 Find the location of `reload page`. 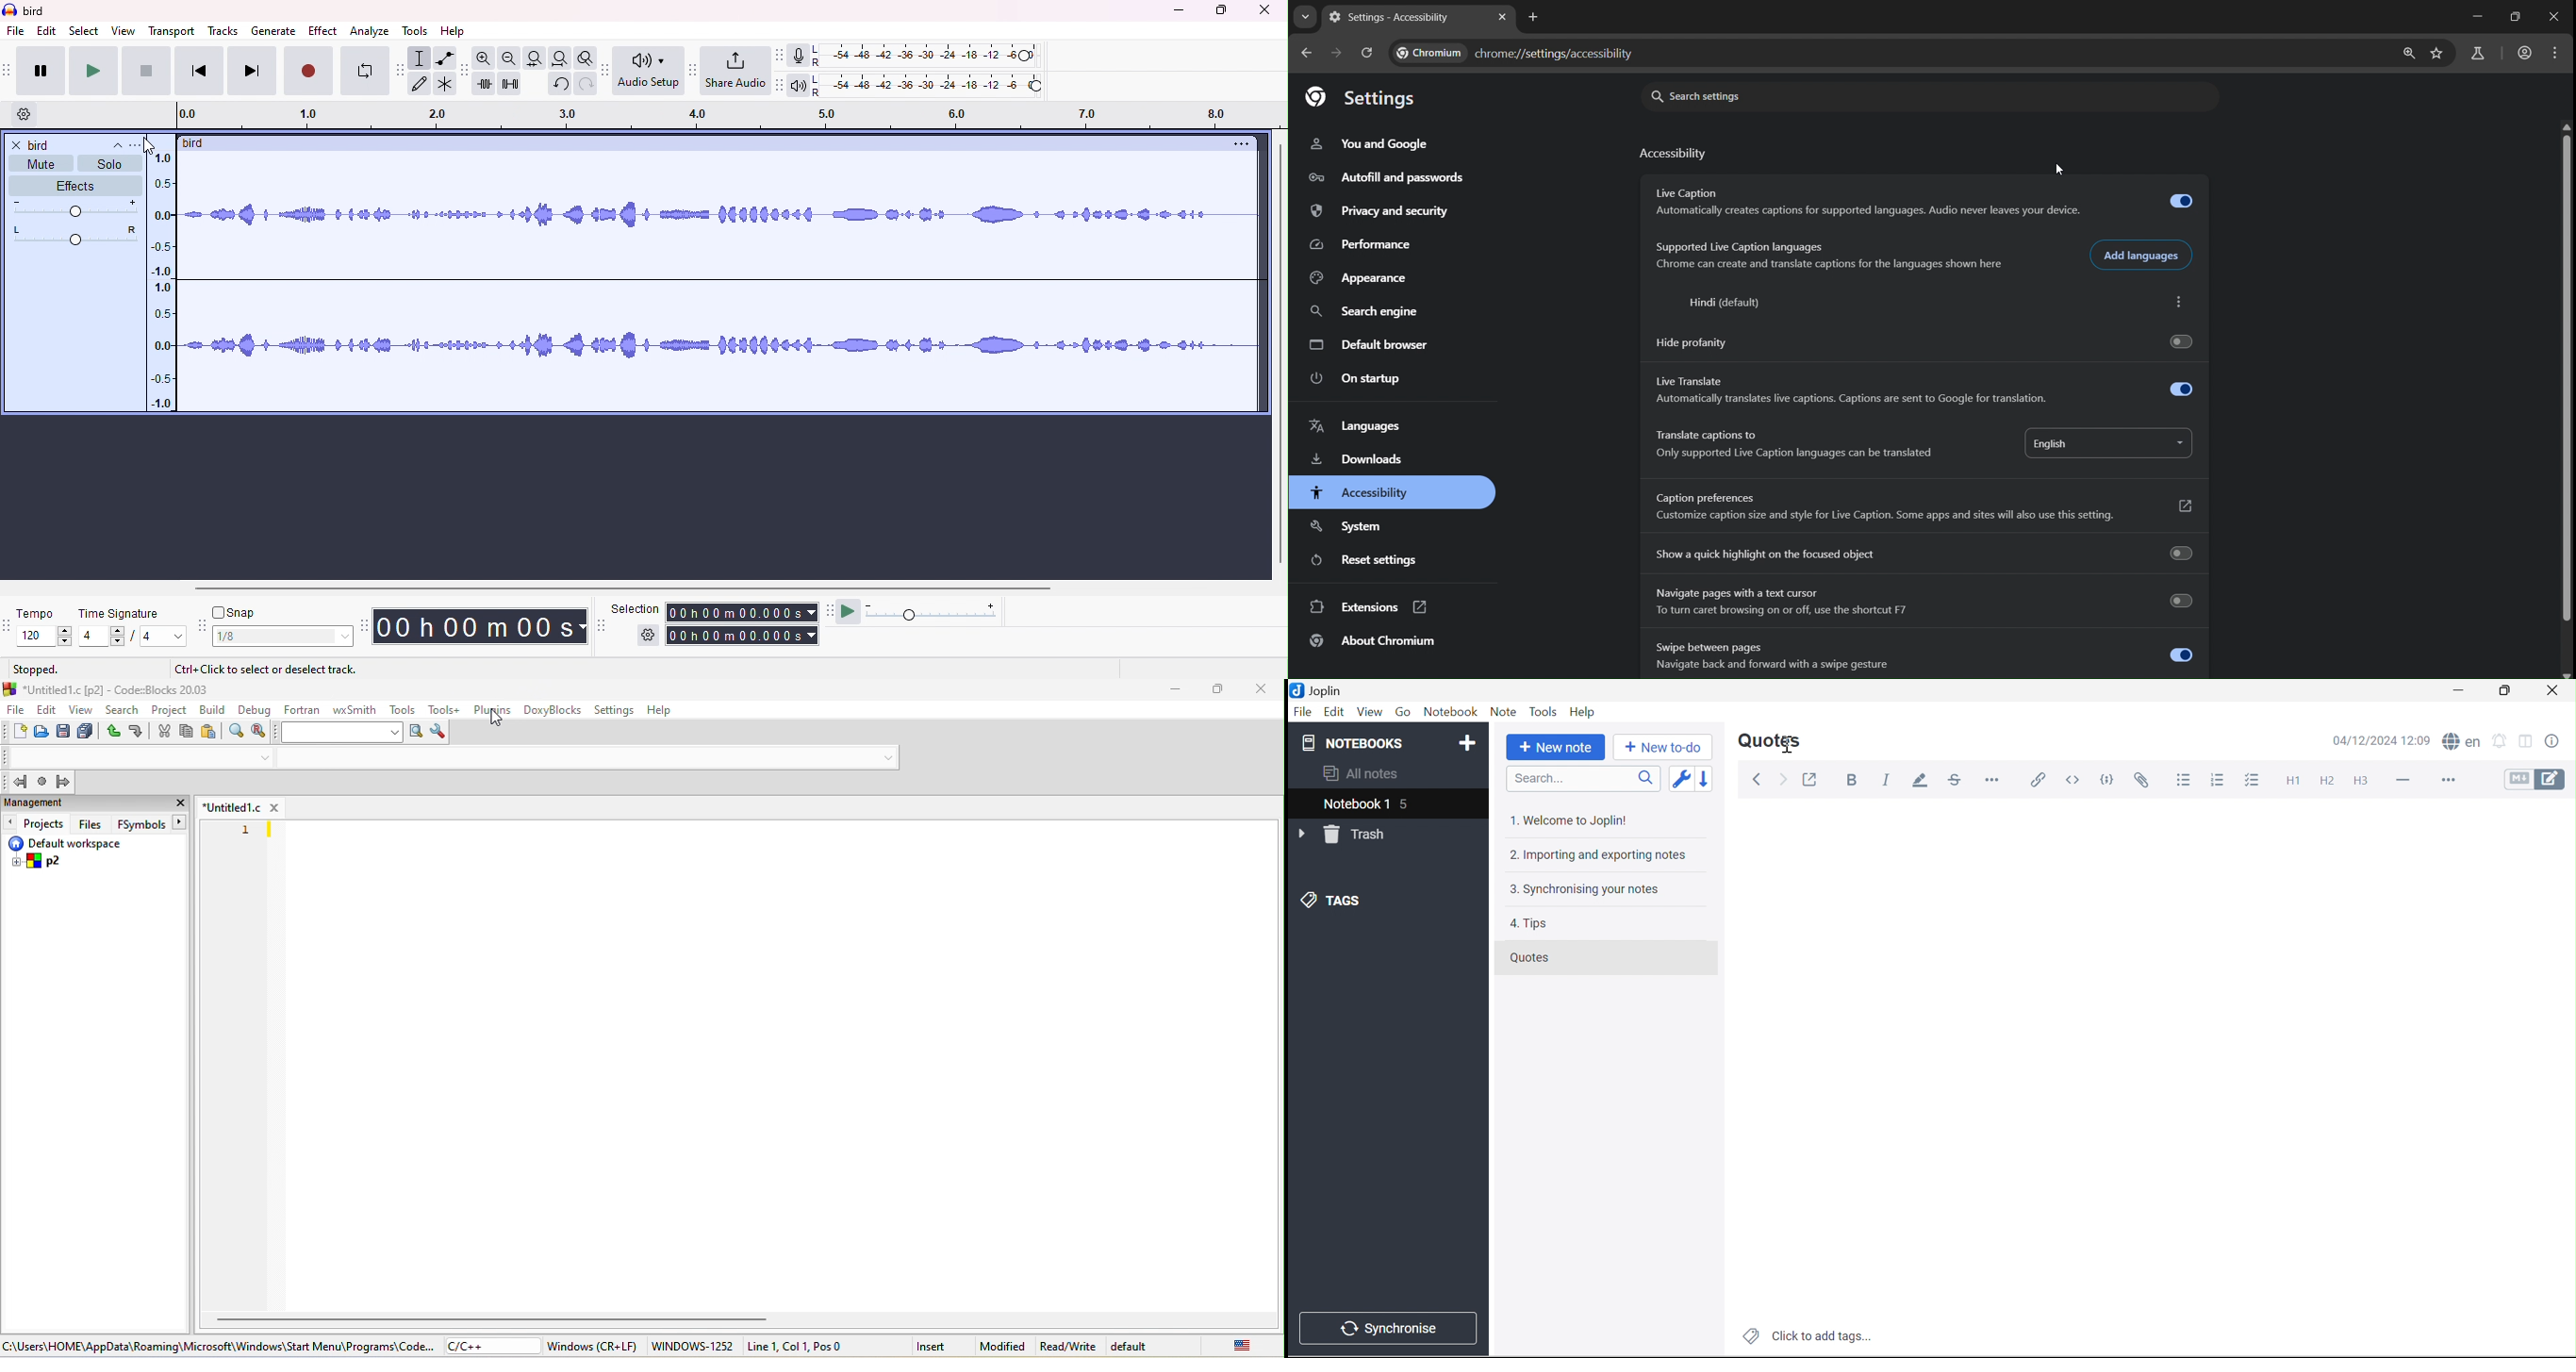

reload page is located at coordinates (1368, 52).